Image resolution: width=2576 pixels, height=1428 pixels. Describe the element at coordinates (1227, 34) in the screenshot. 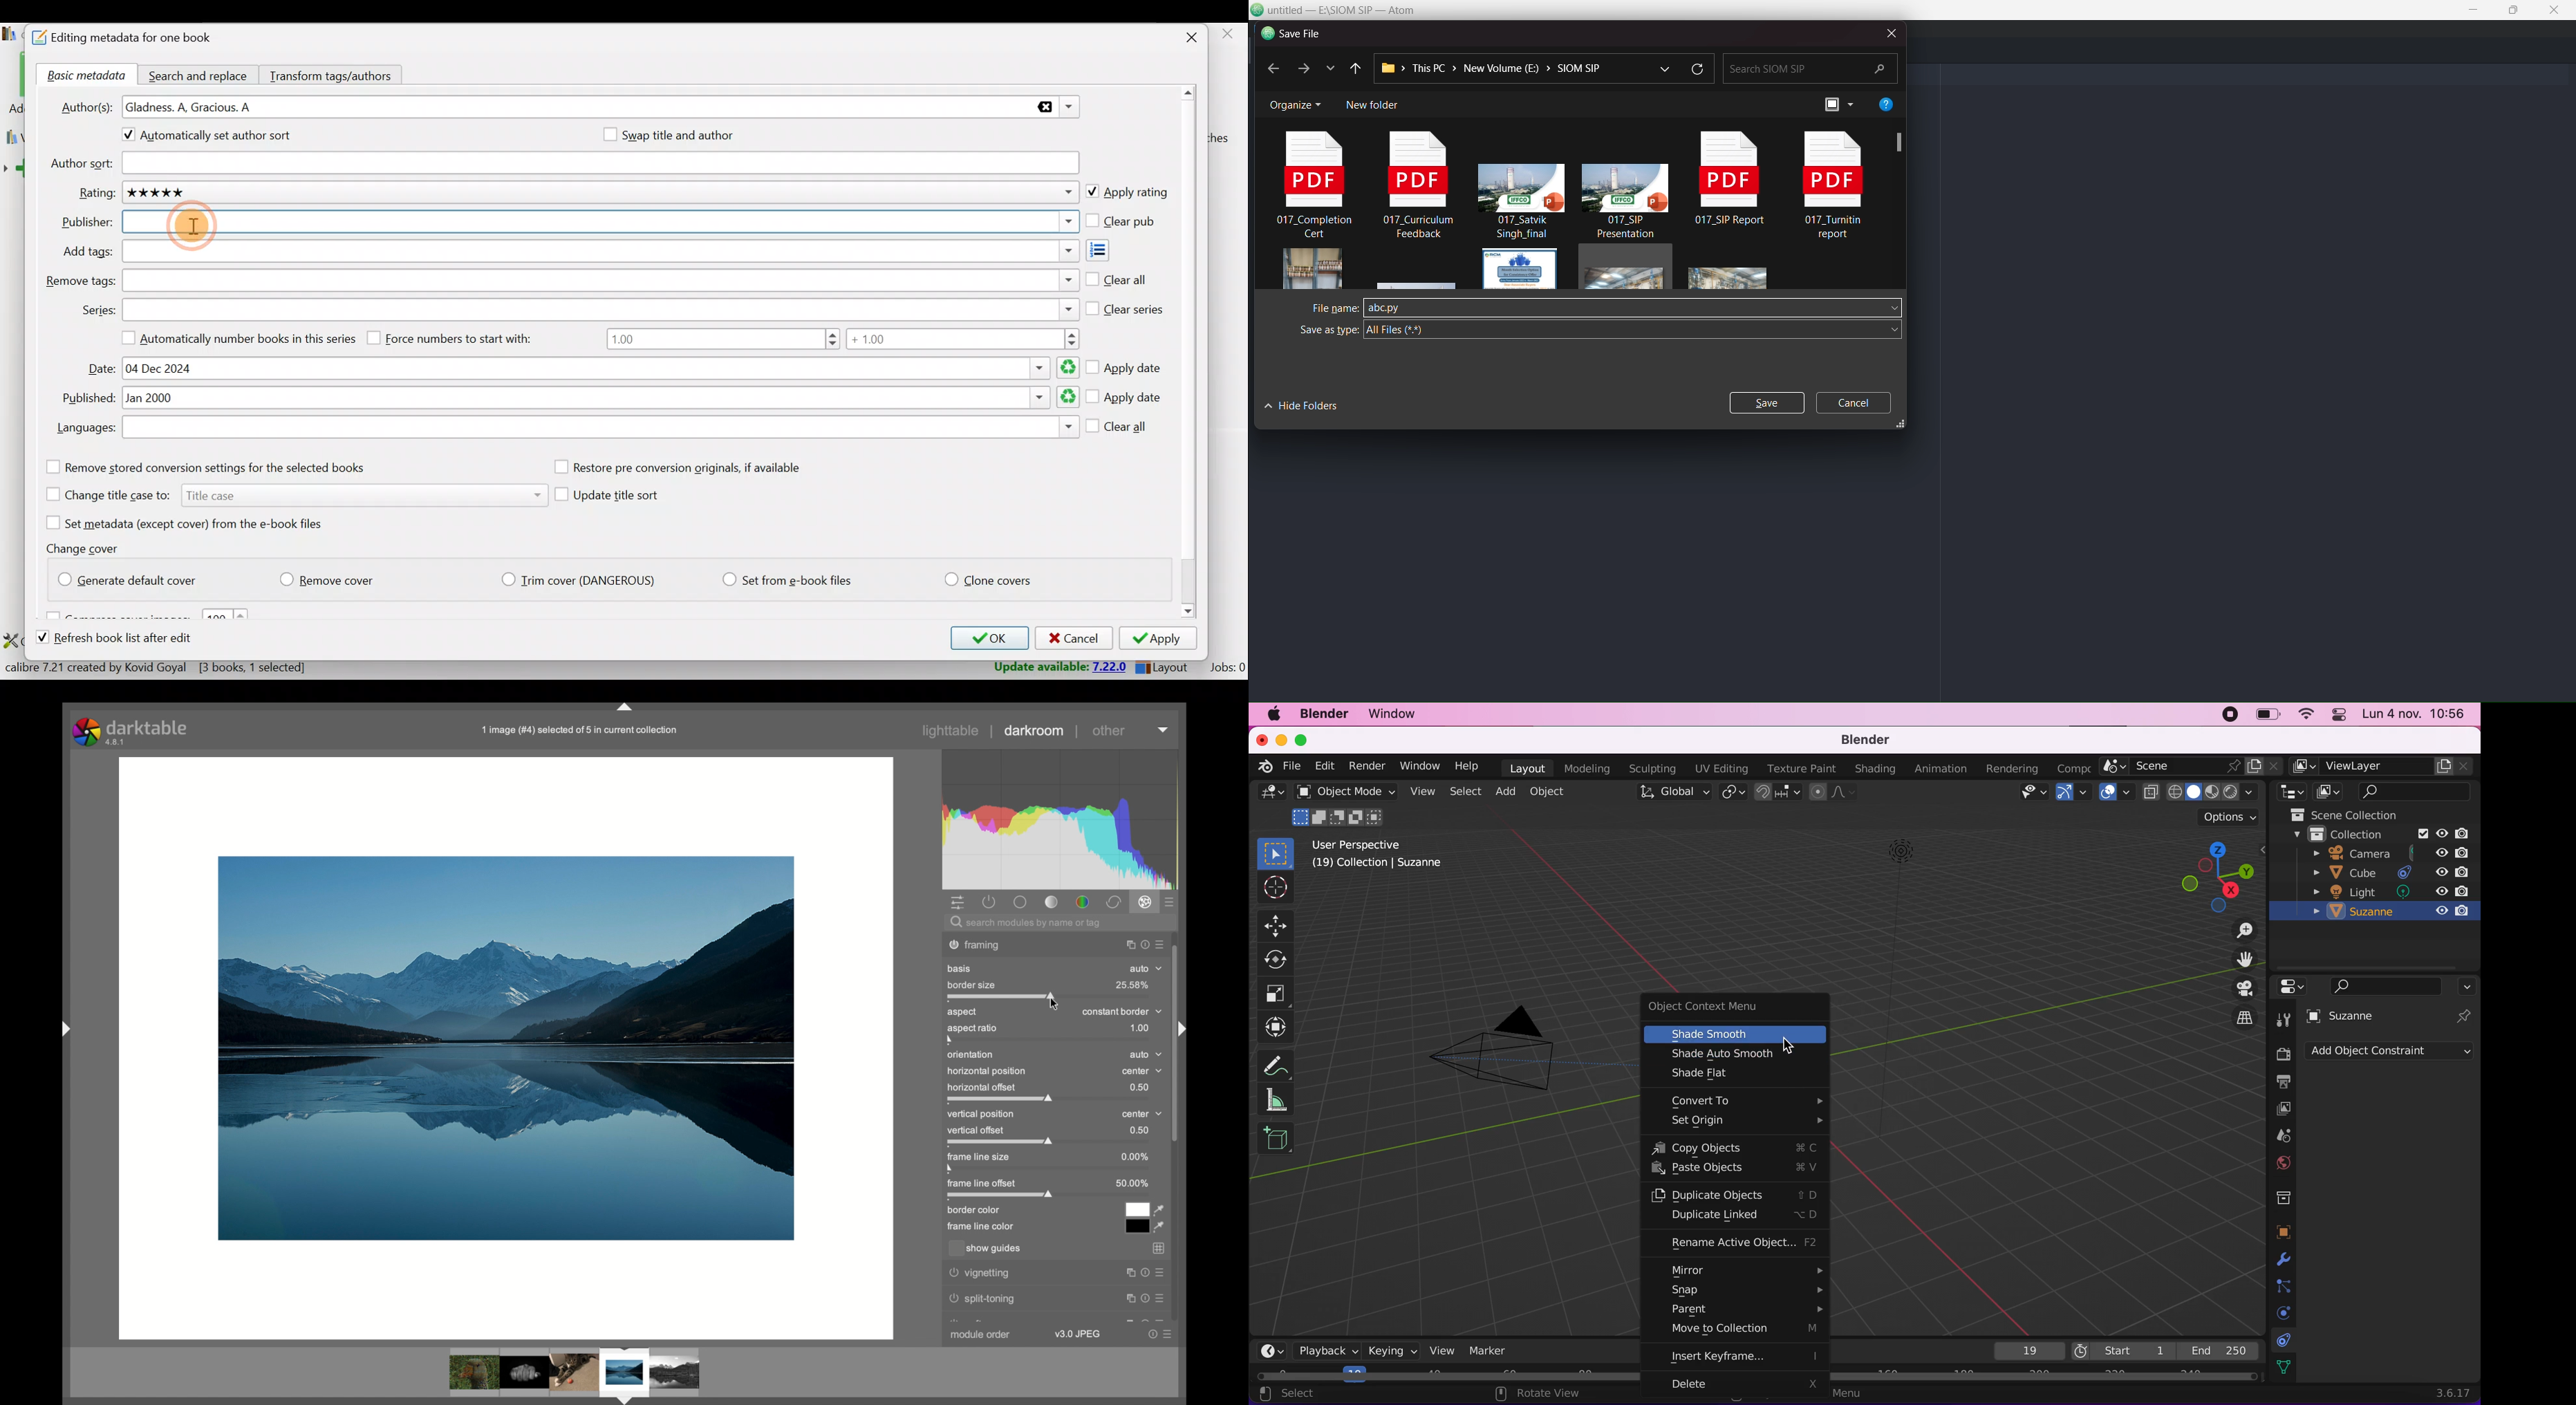

I see `close` at that location.